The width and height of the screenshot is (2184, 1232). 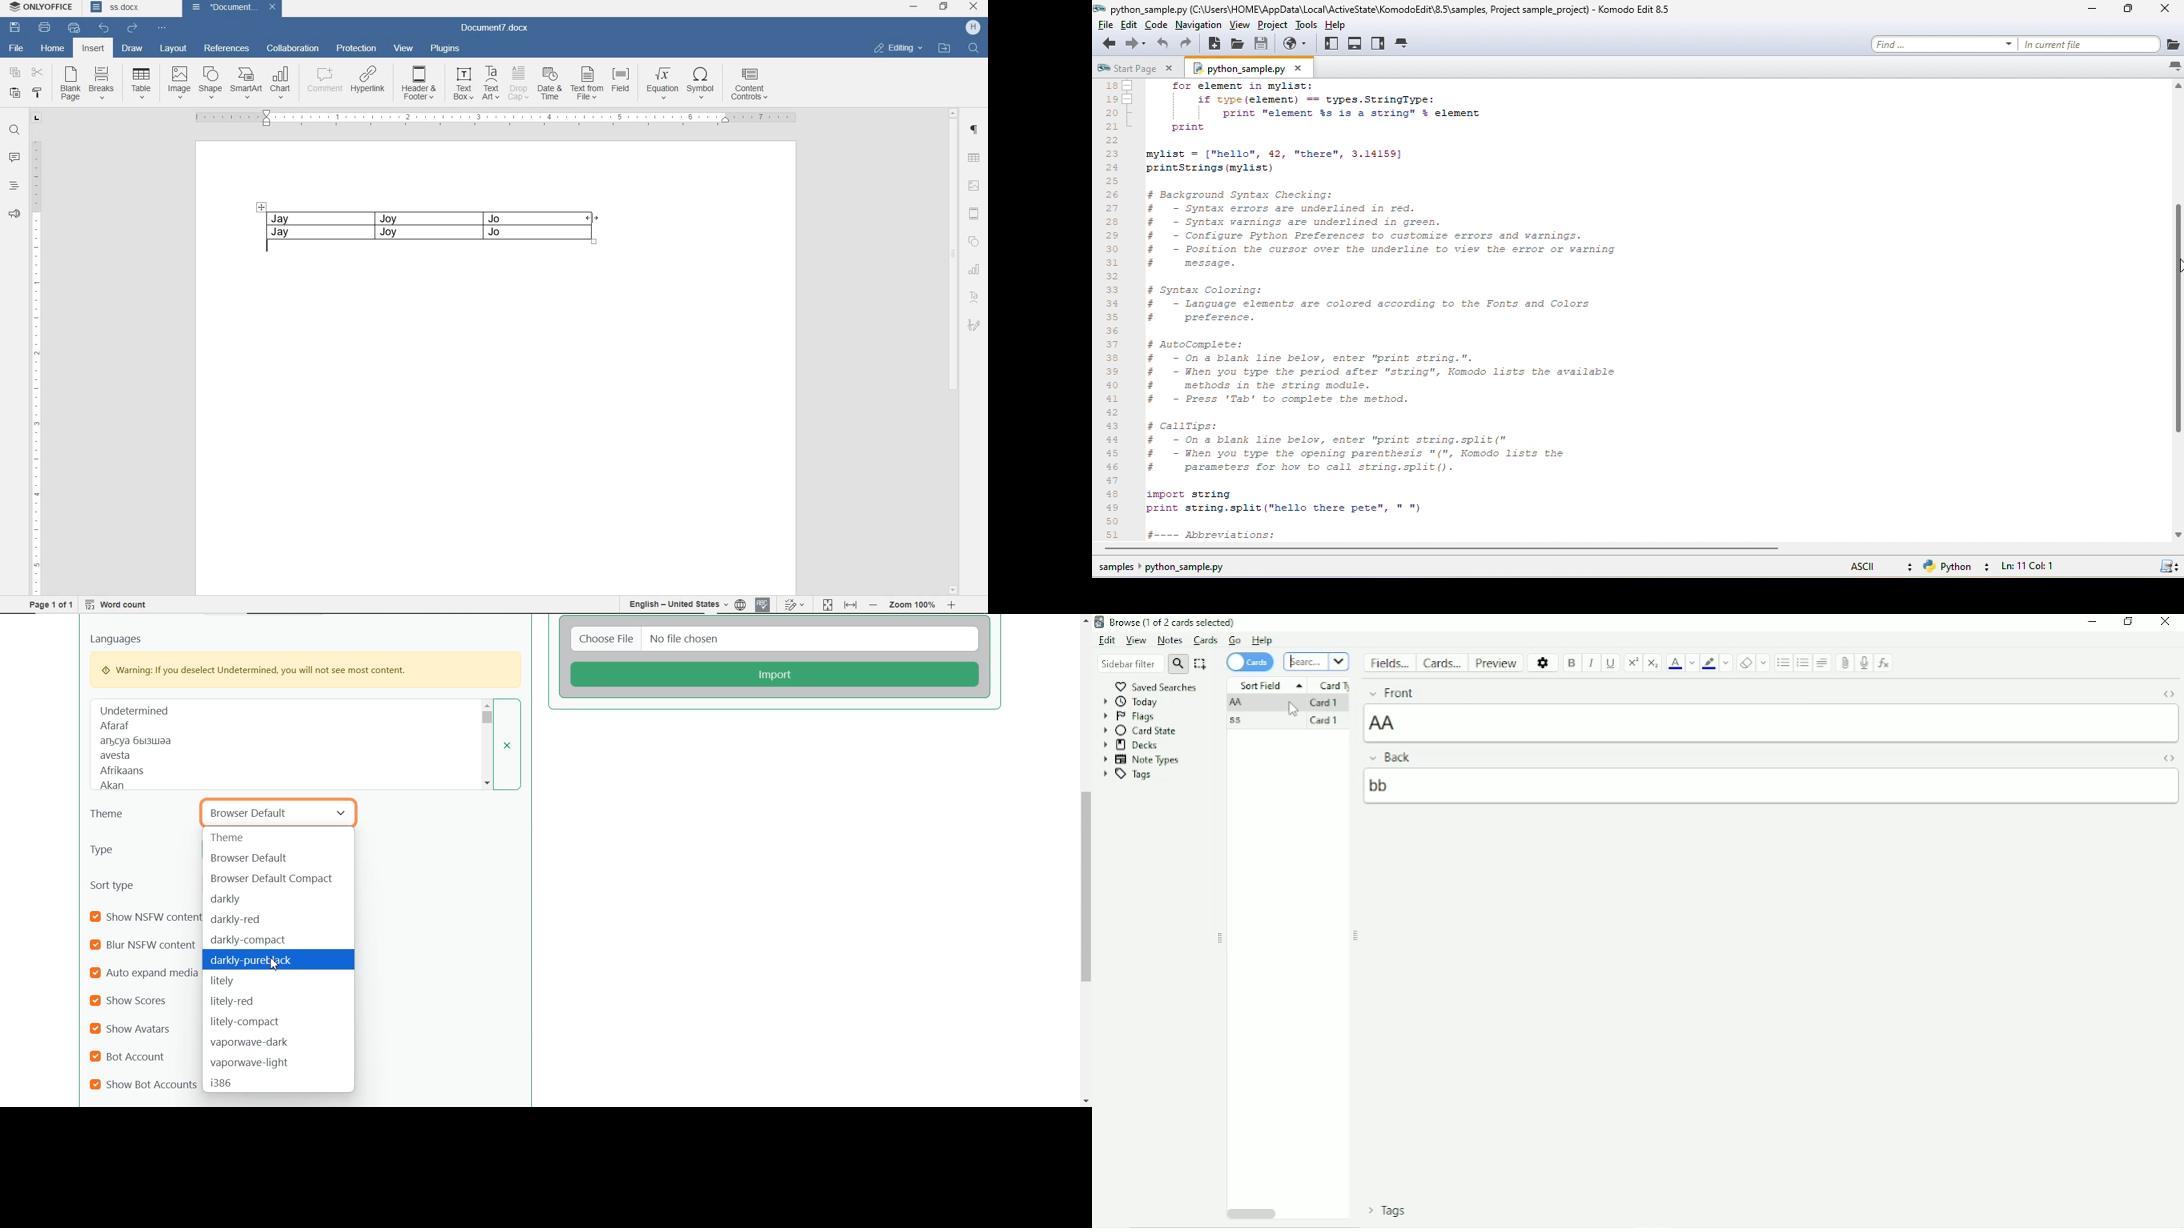 I want to click on Close, so click(x=2164, y=623).